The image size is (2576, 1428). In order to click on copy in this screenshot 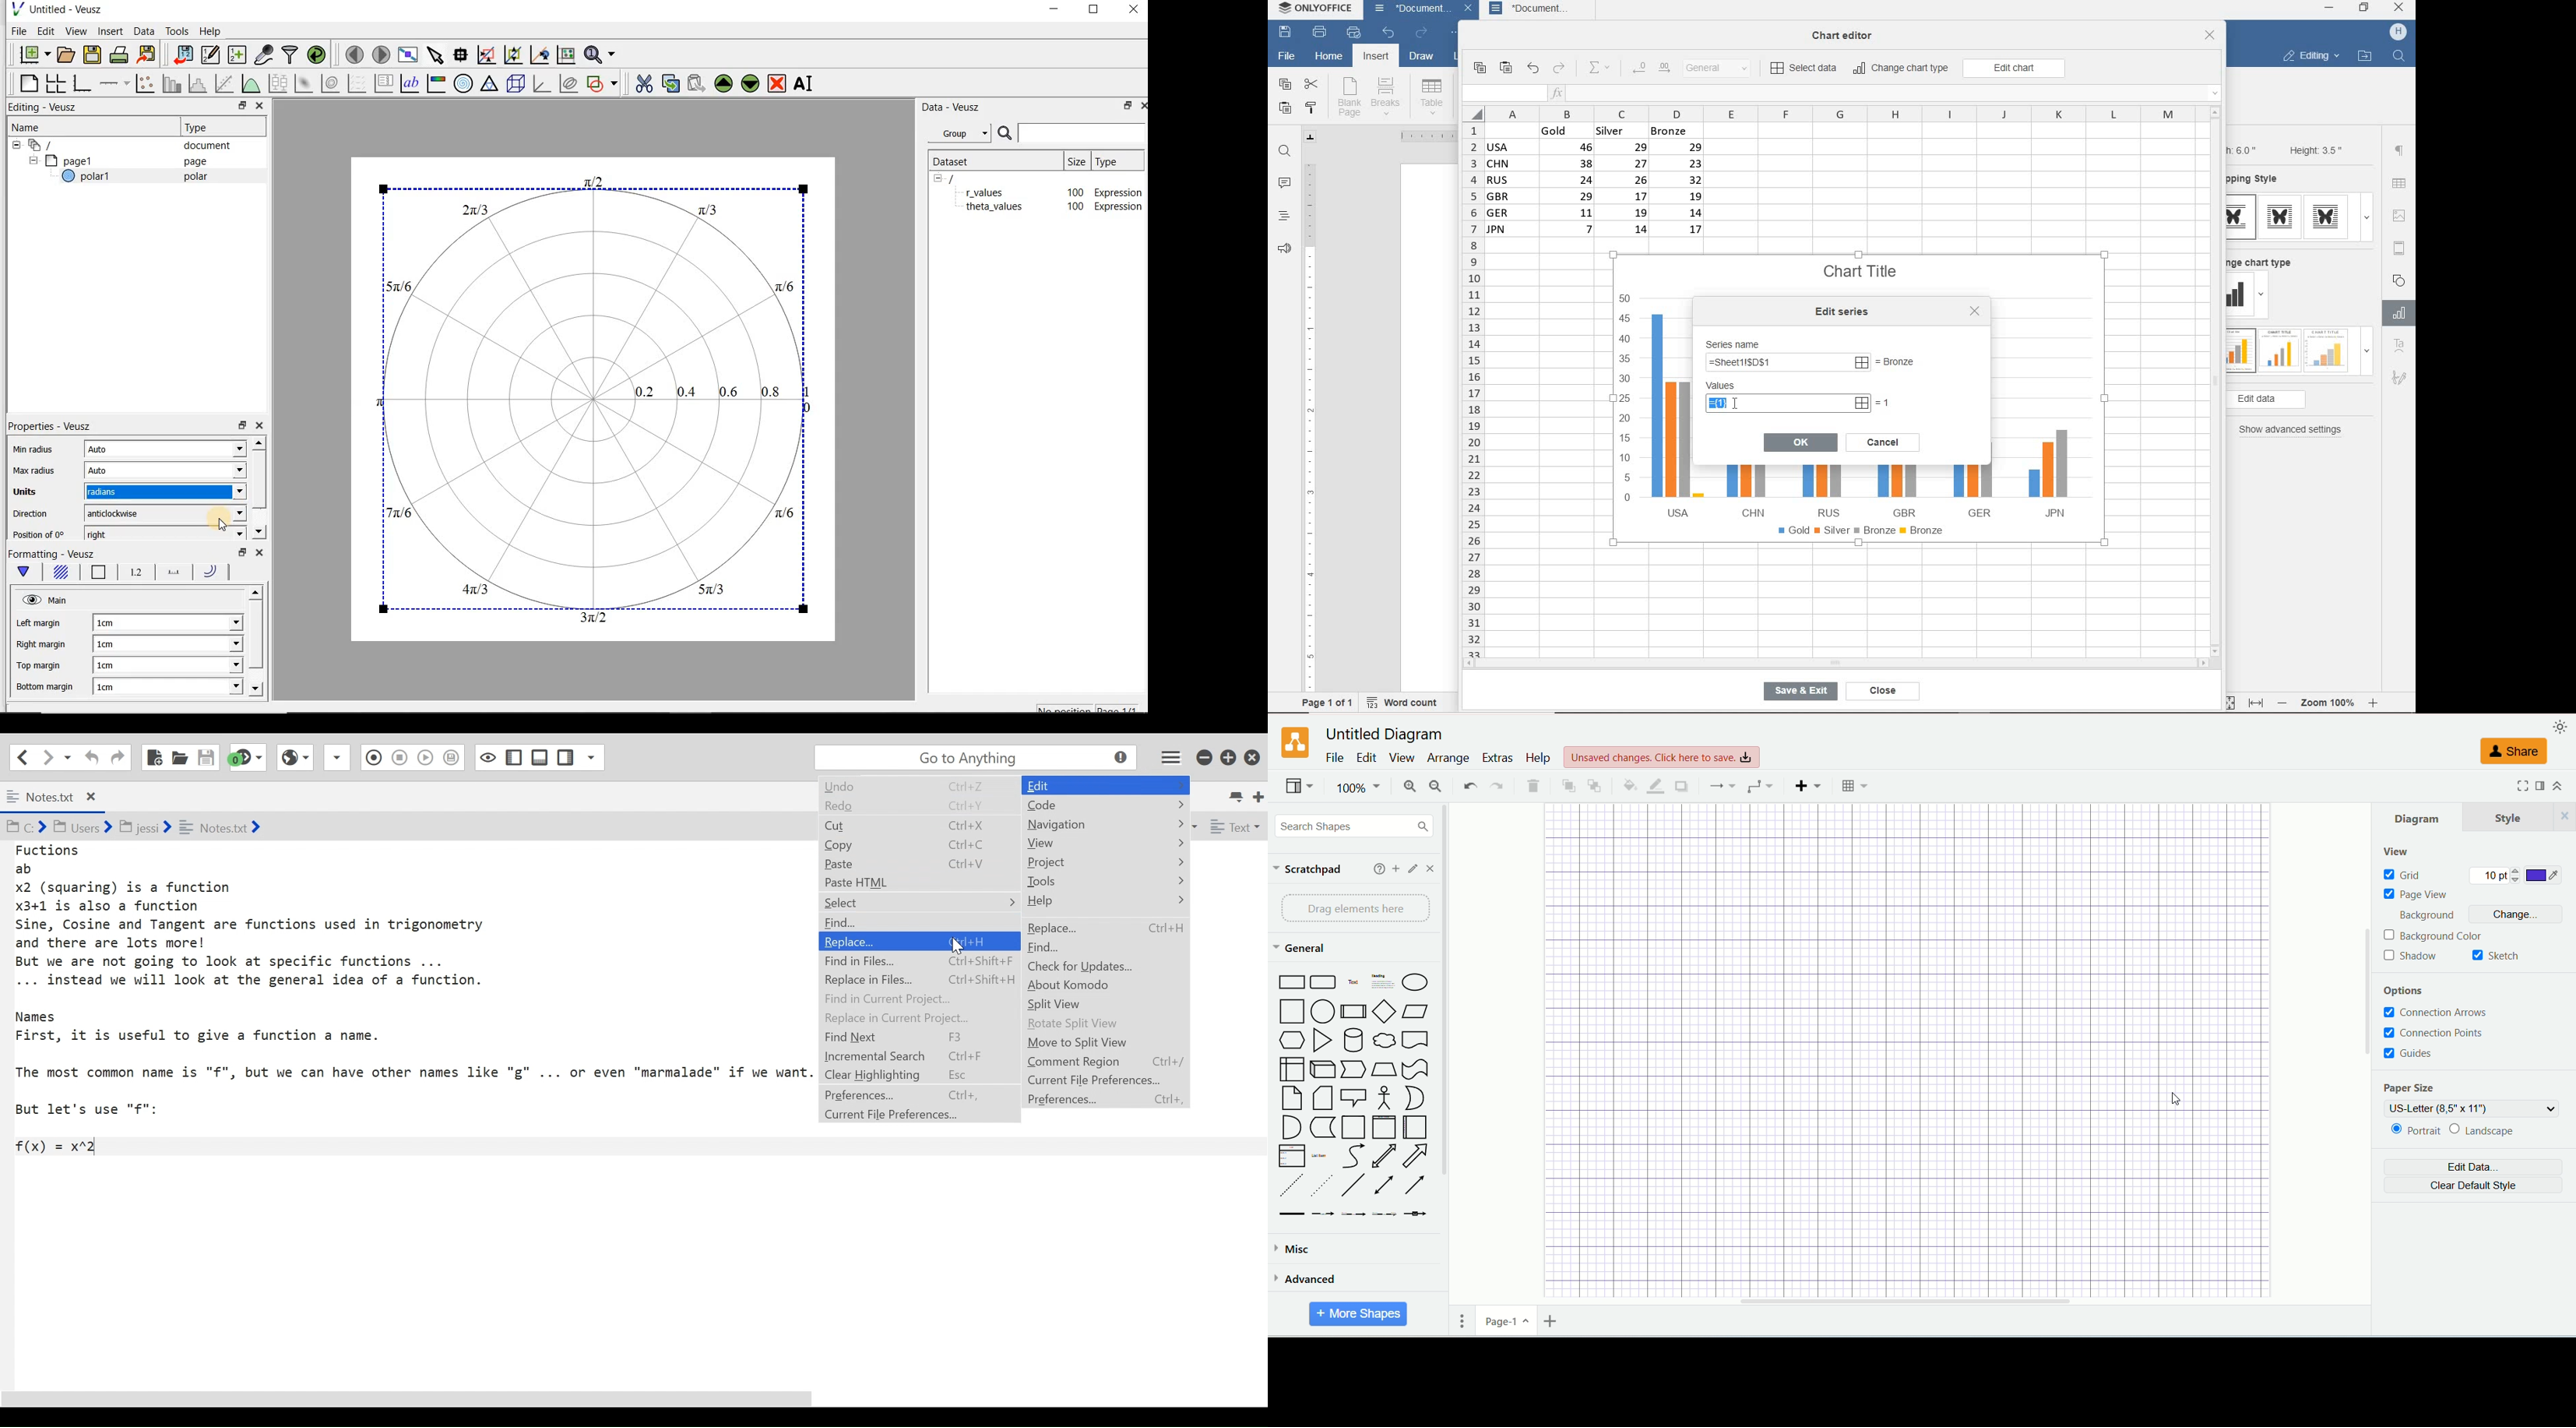, I will do `click(1479, 68)`.